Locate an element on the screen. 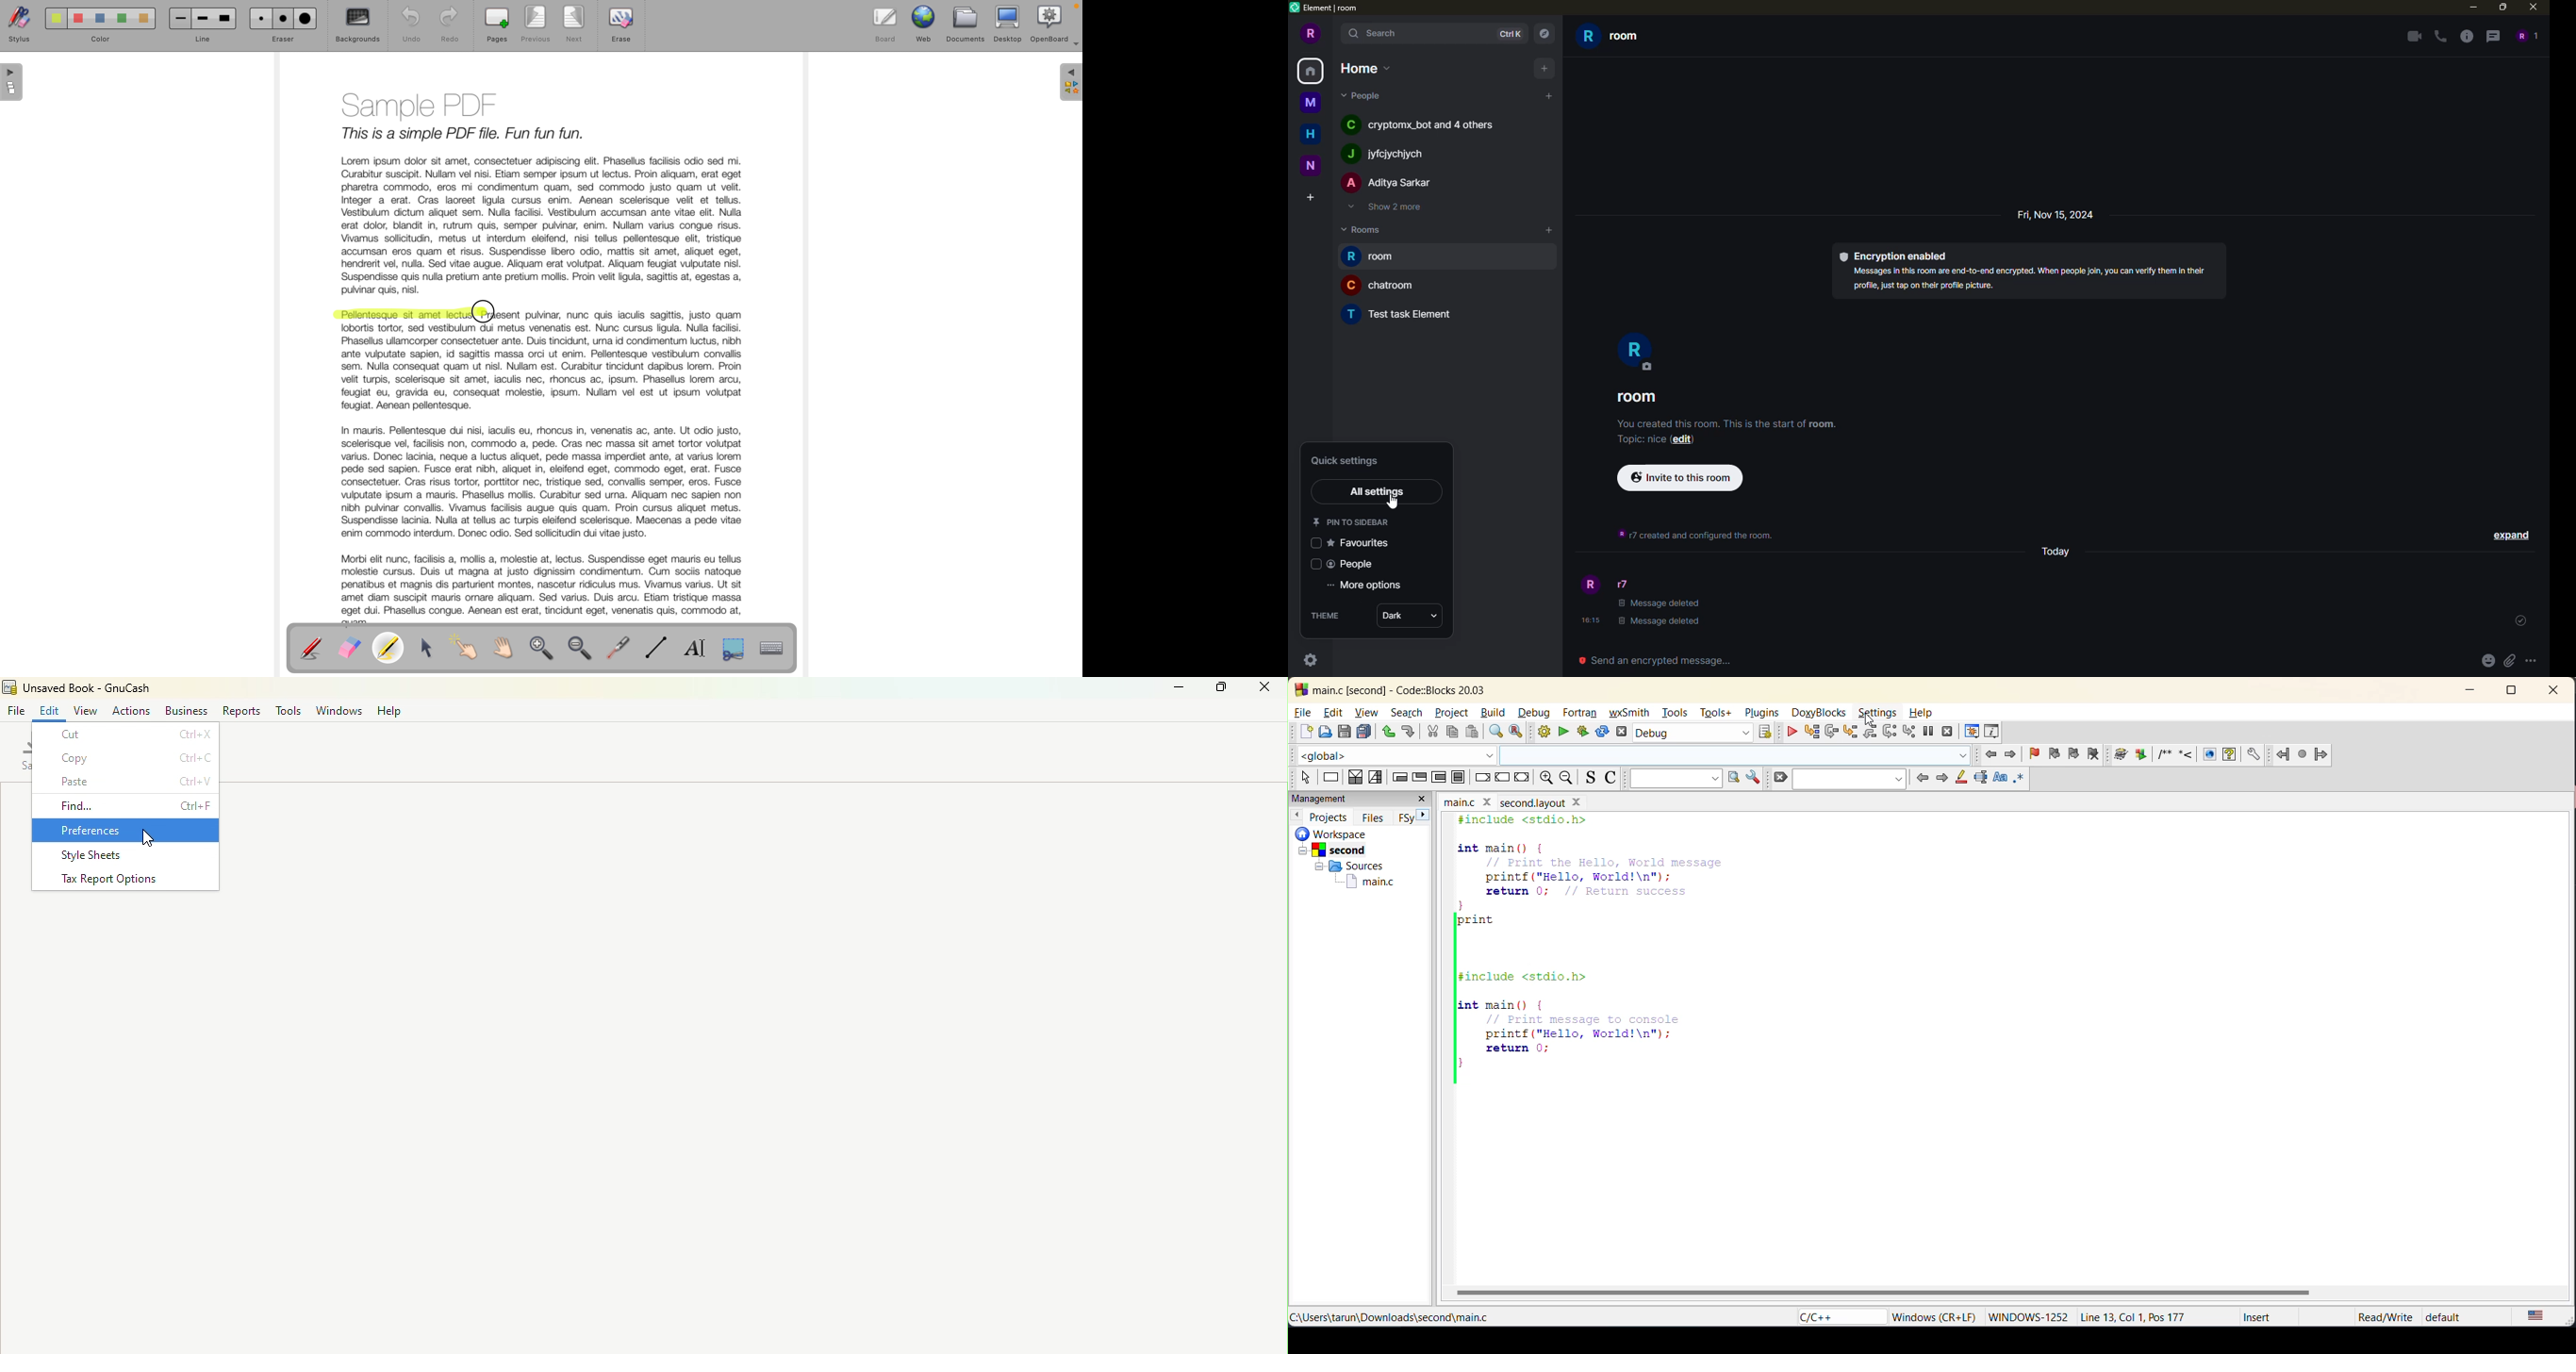  step out is located at coordinates (1868, 732).